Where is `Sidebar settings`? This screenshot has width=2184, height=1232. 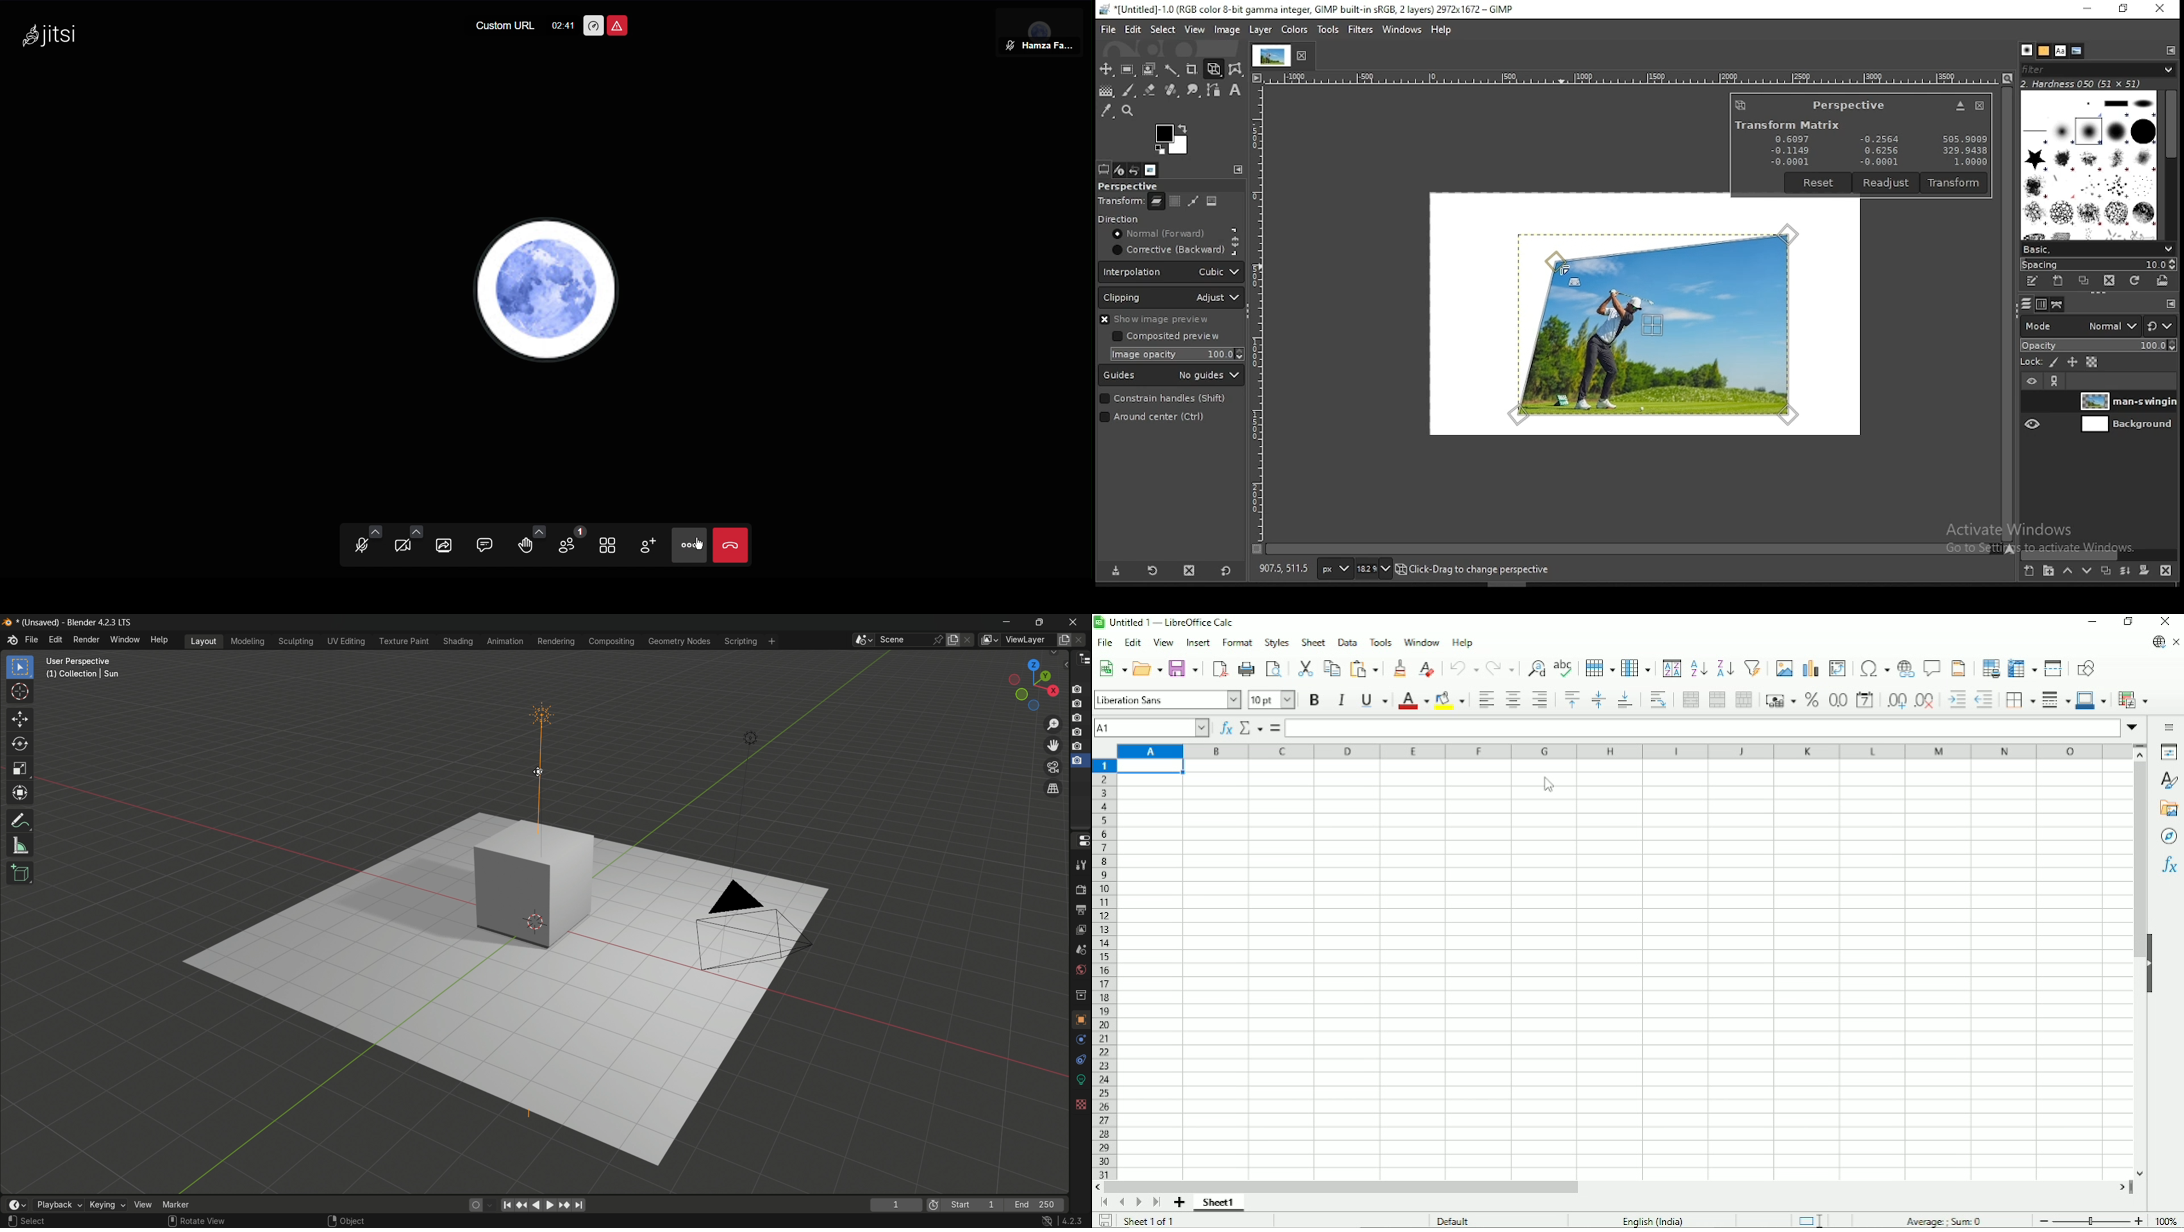
Sidebar settings is located at coordinates (2171, 727).